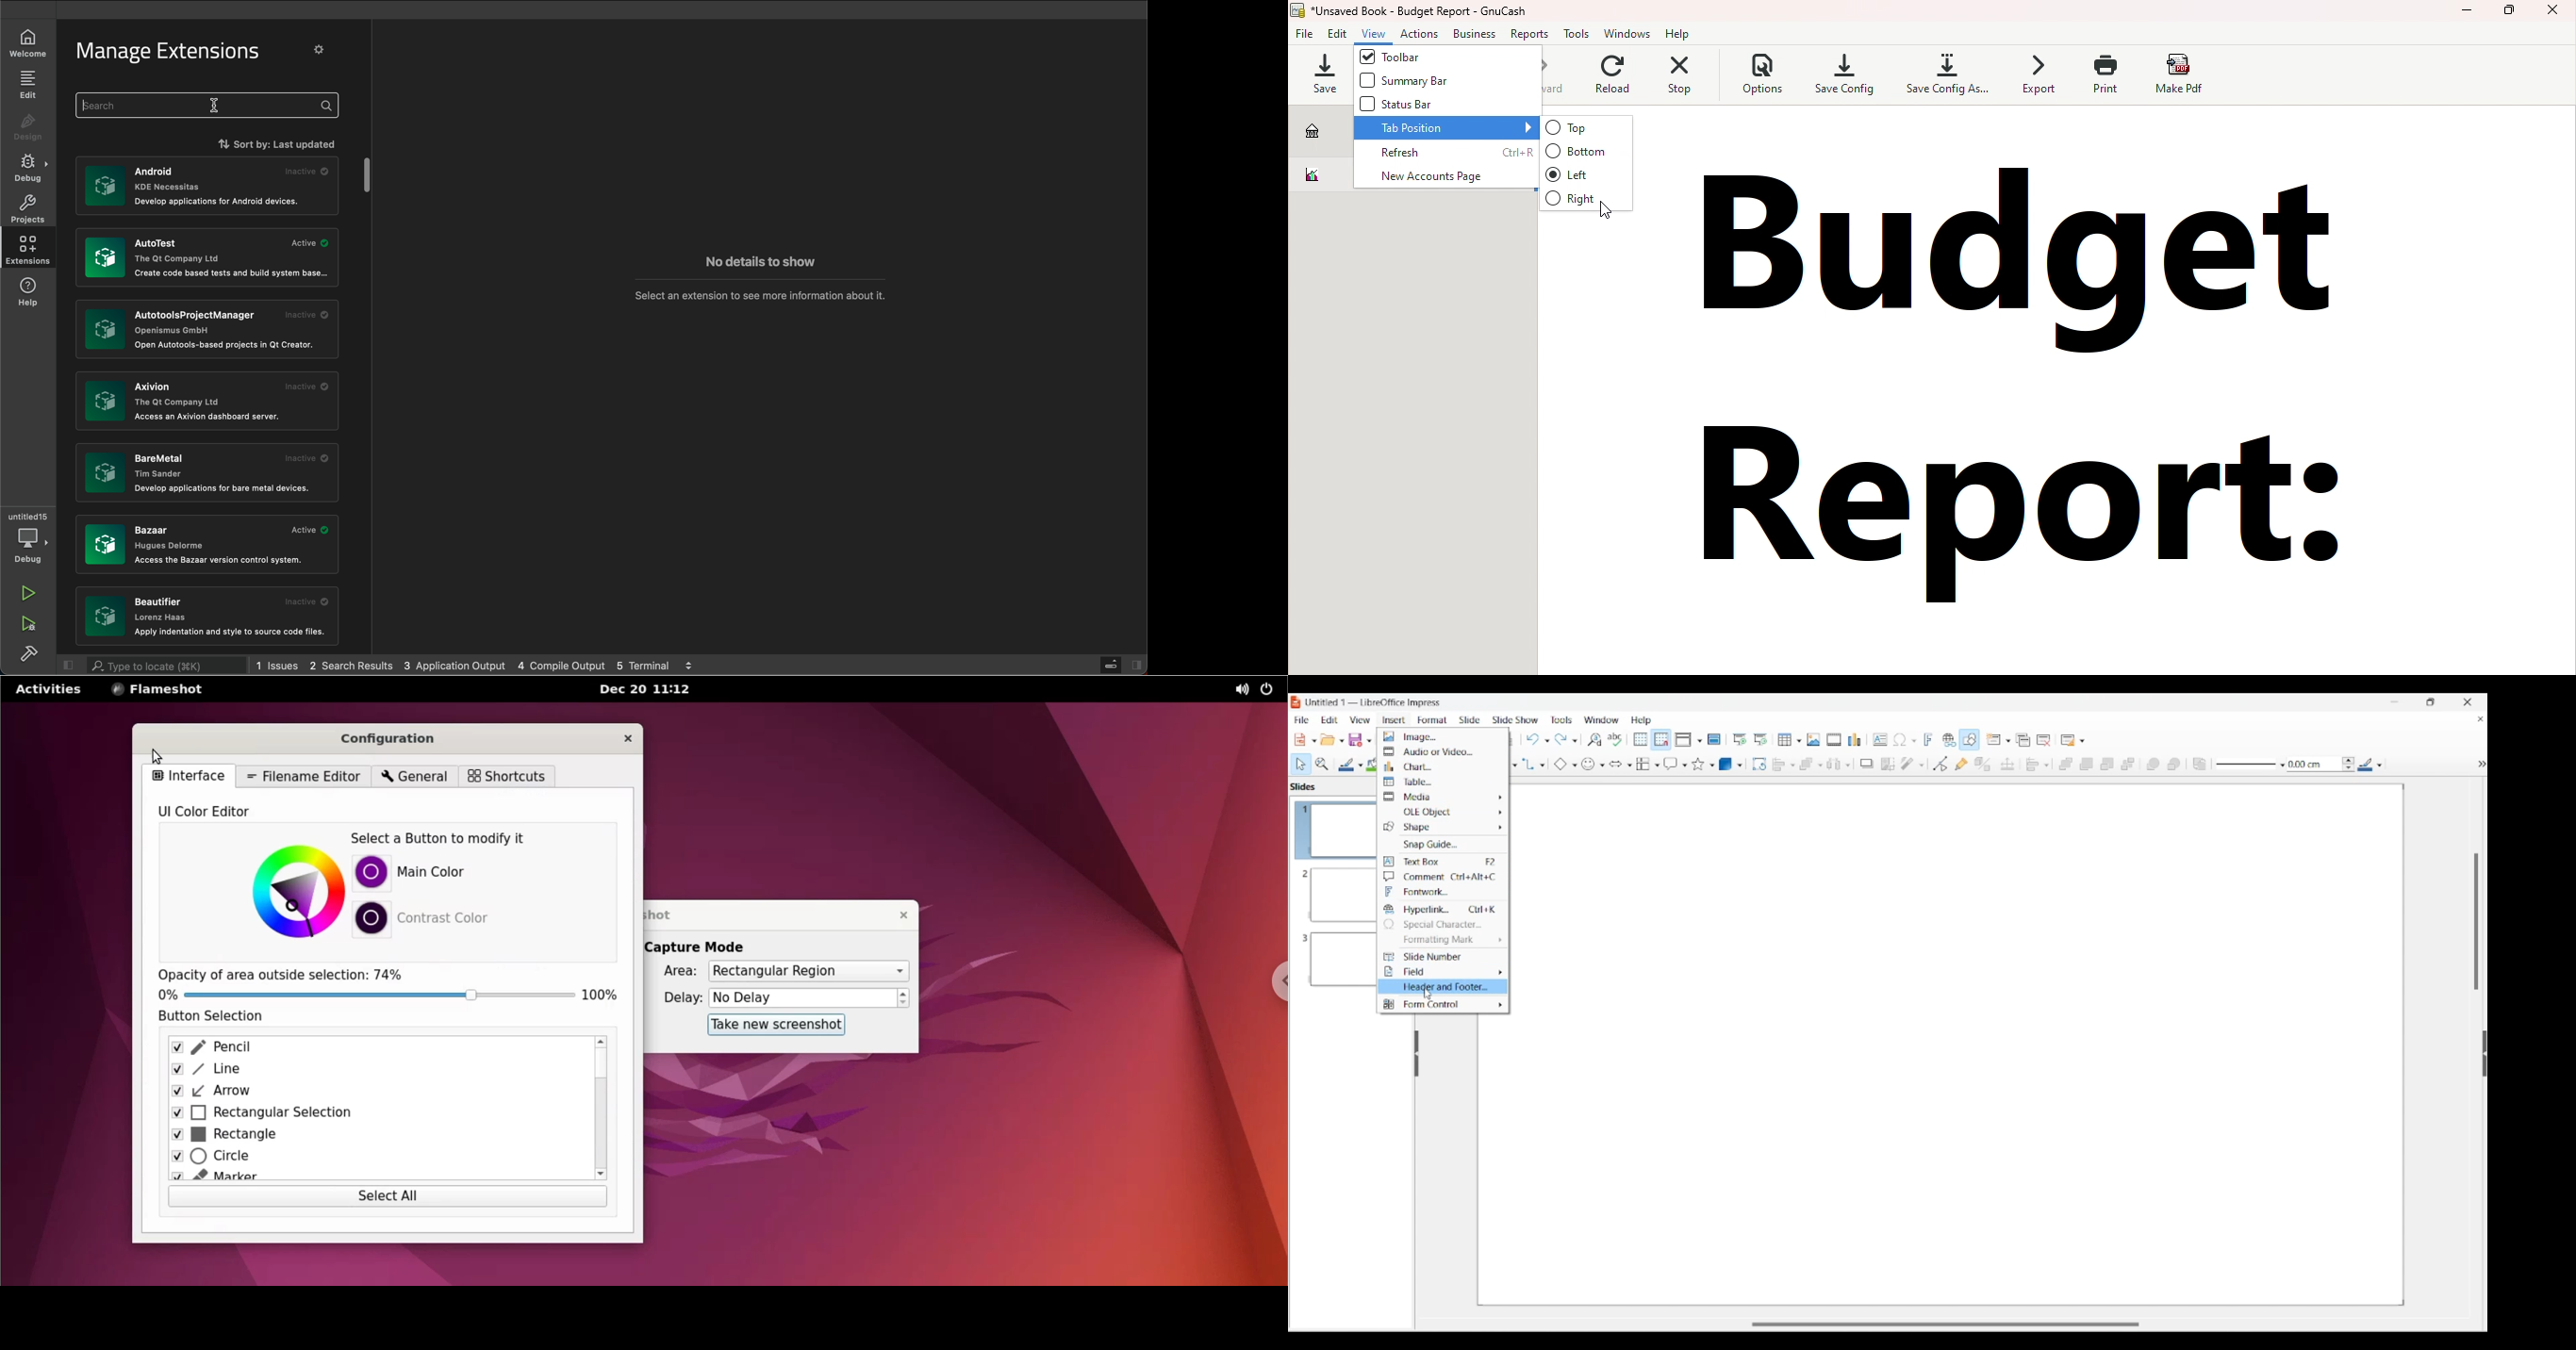 This screenshot has width=2576, height=1372. What do you see at coordinates (1442, 796) in the screenshot?
I see `Media options` at bounding box center [1442, 796].